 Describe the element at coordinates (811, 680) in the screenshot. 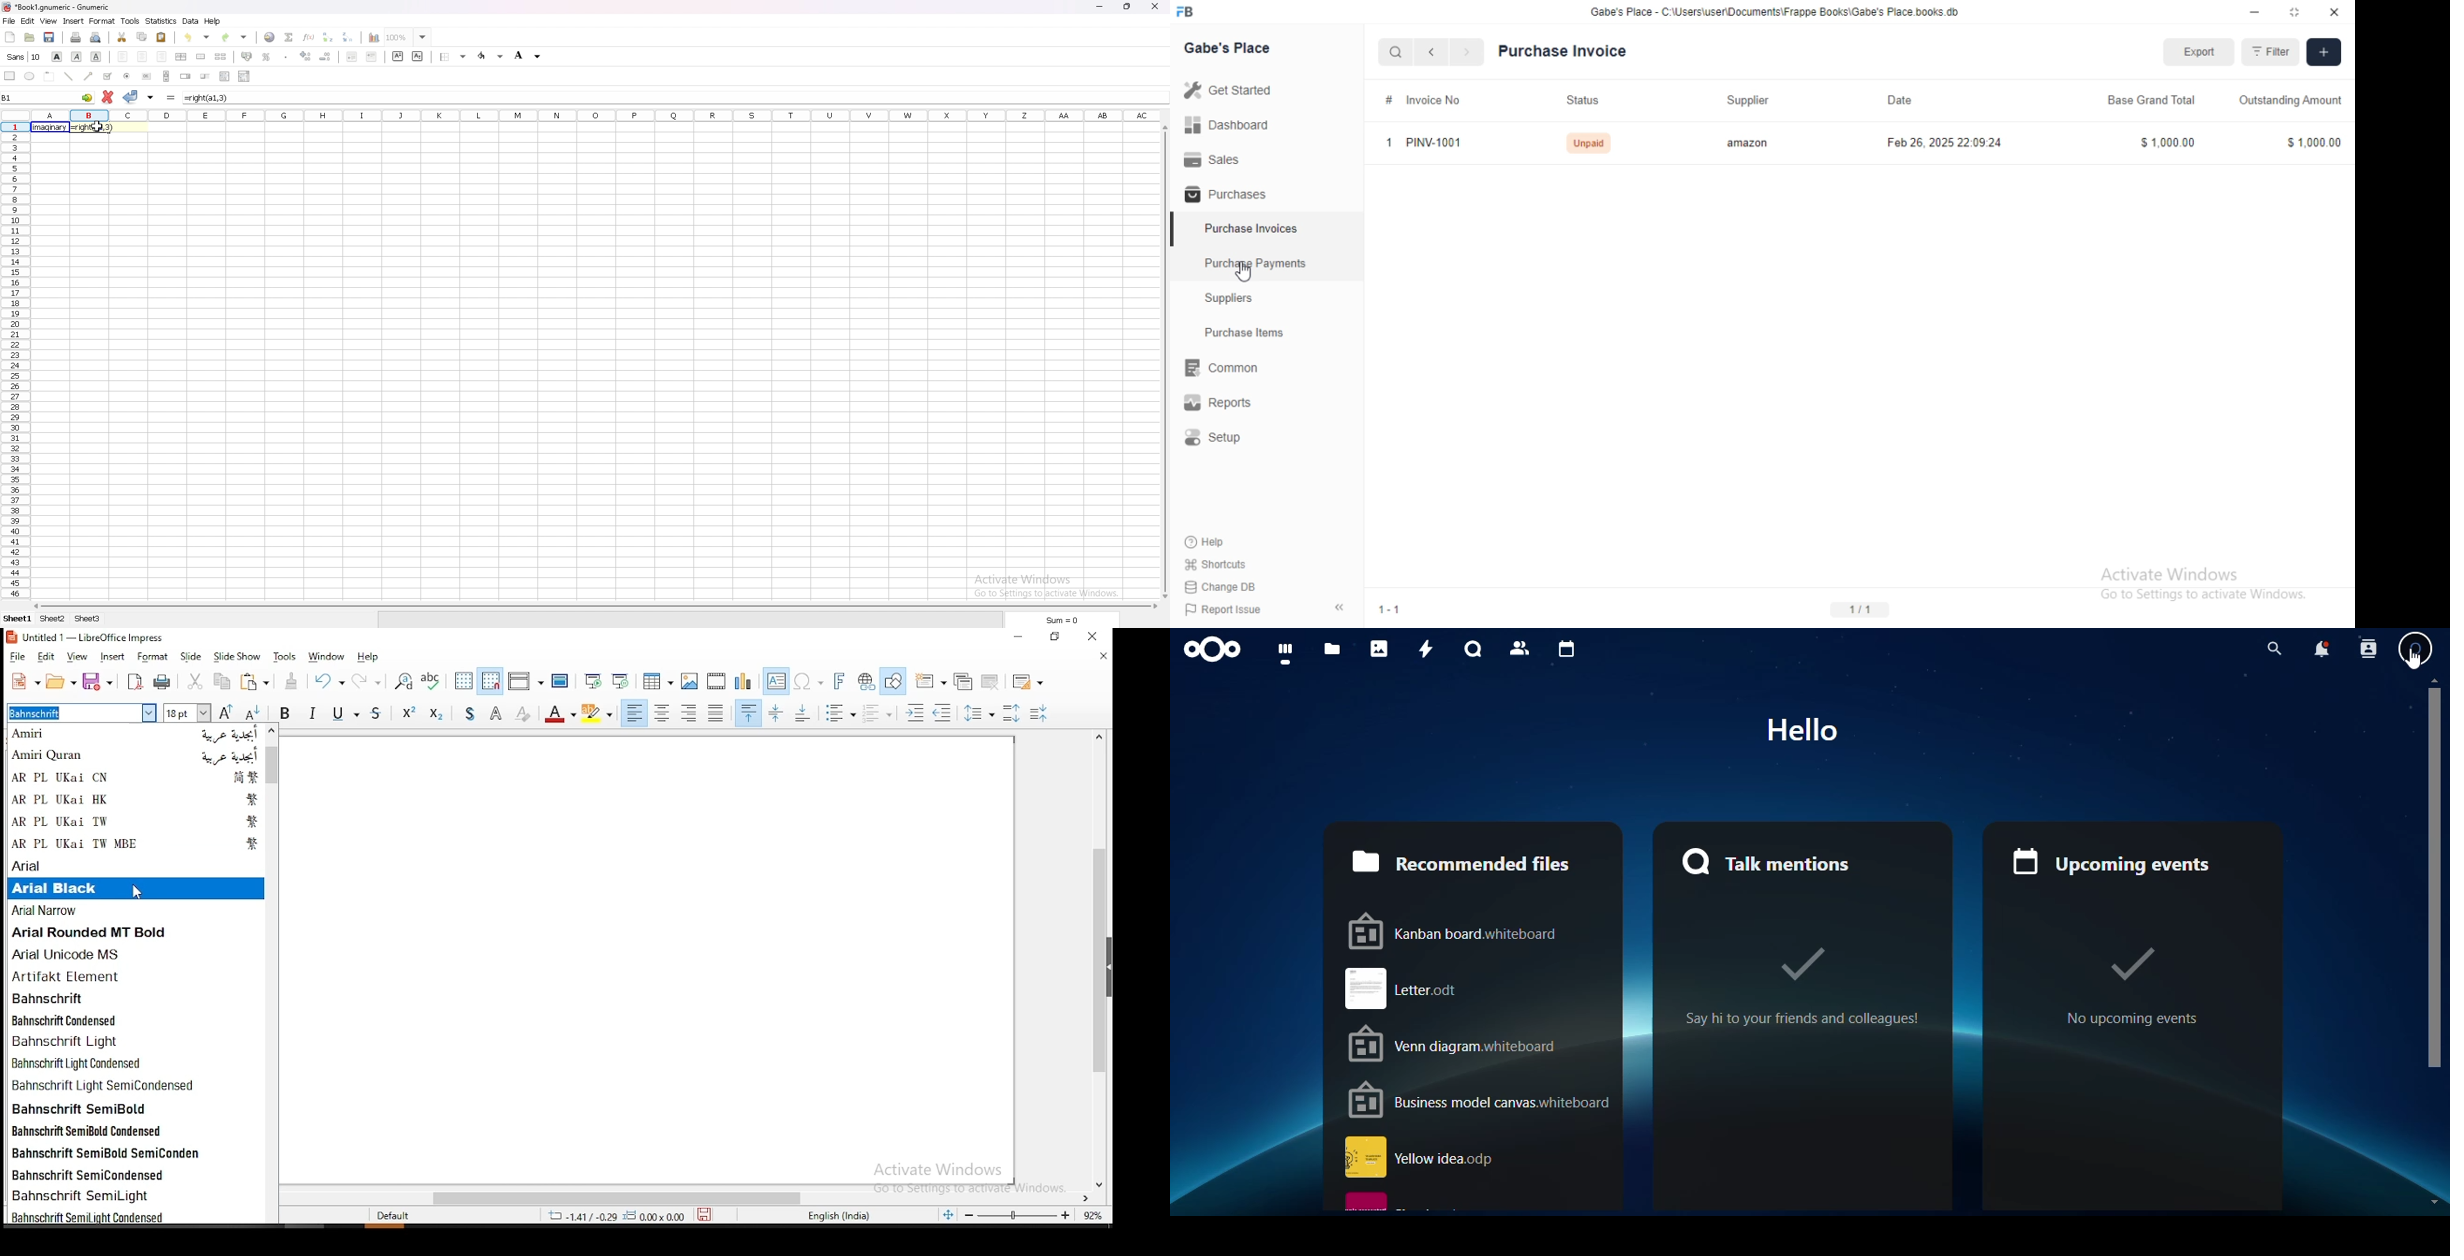

I see `insert special characters` at that location.